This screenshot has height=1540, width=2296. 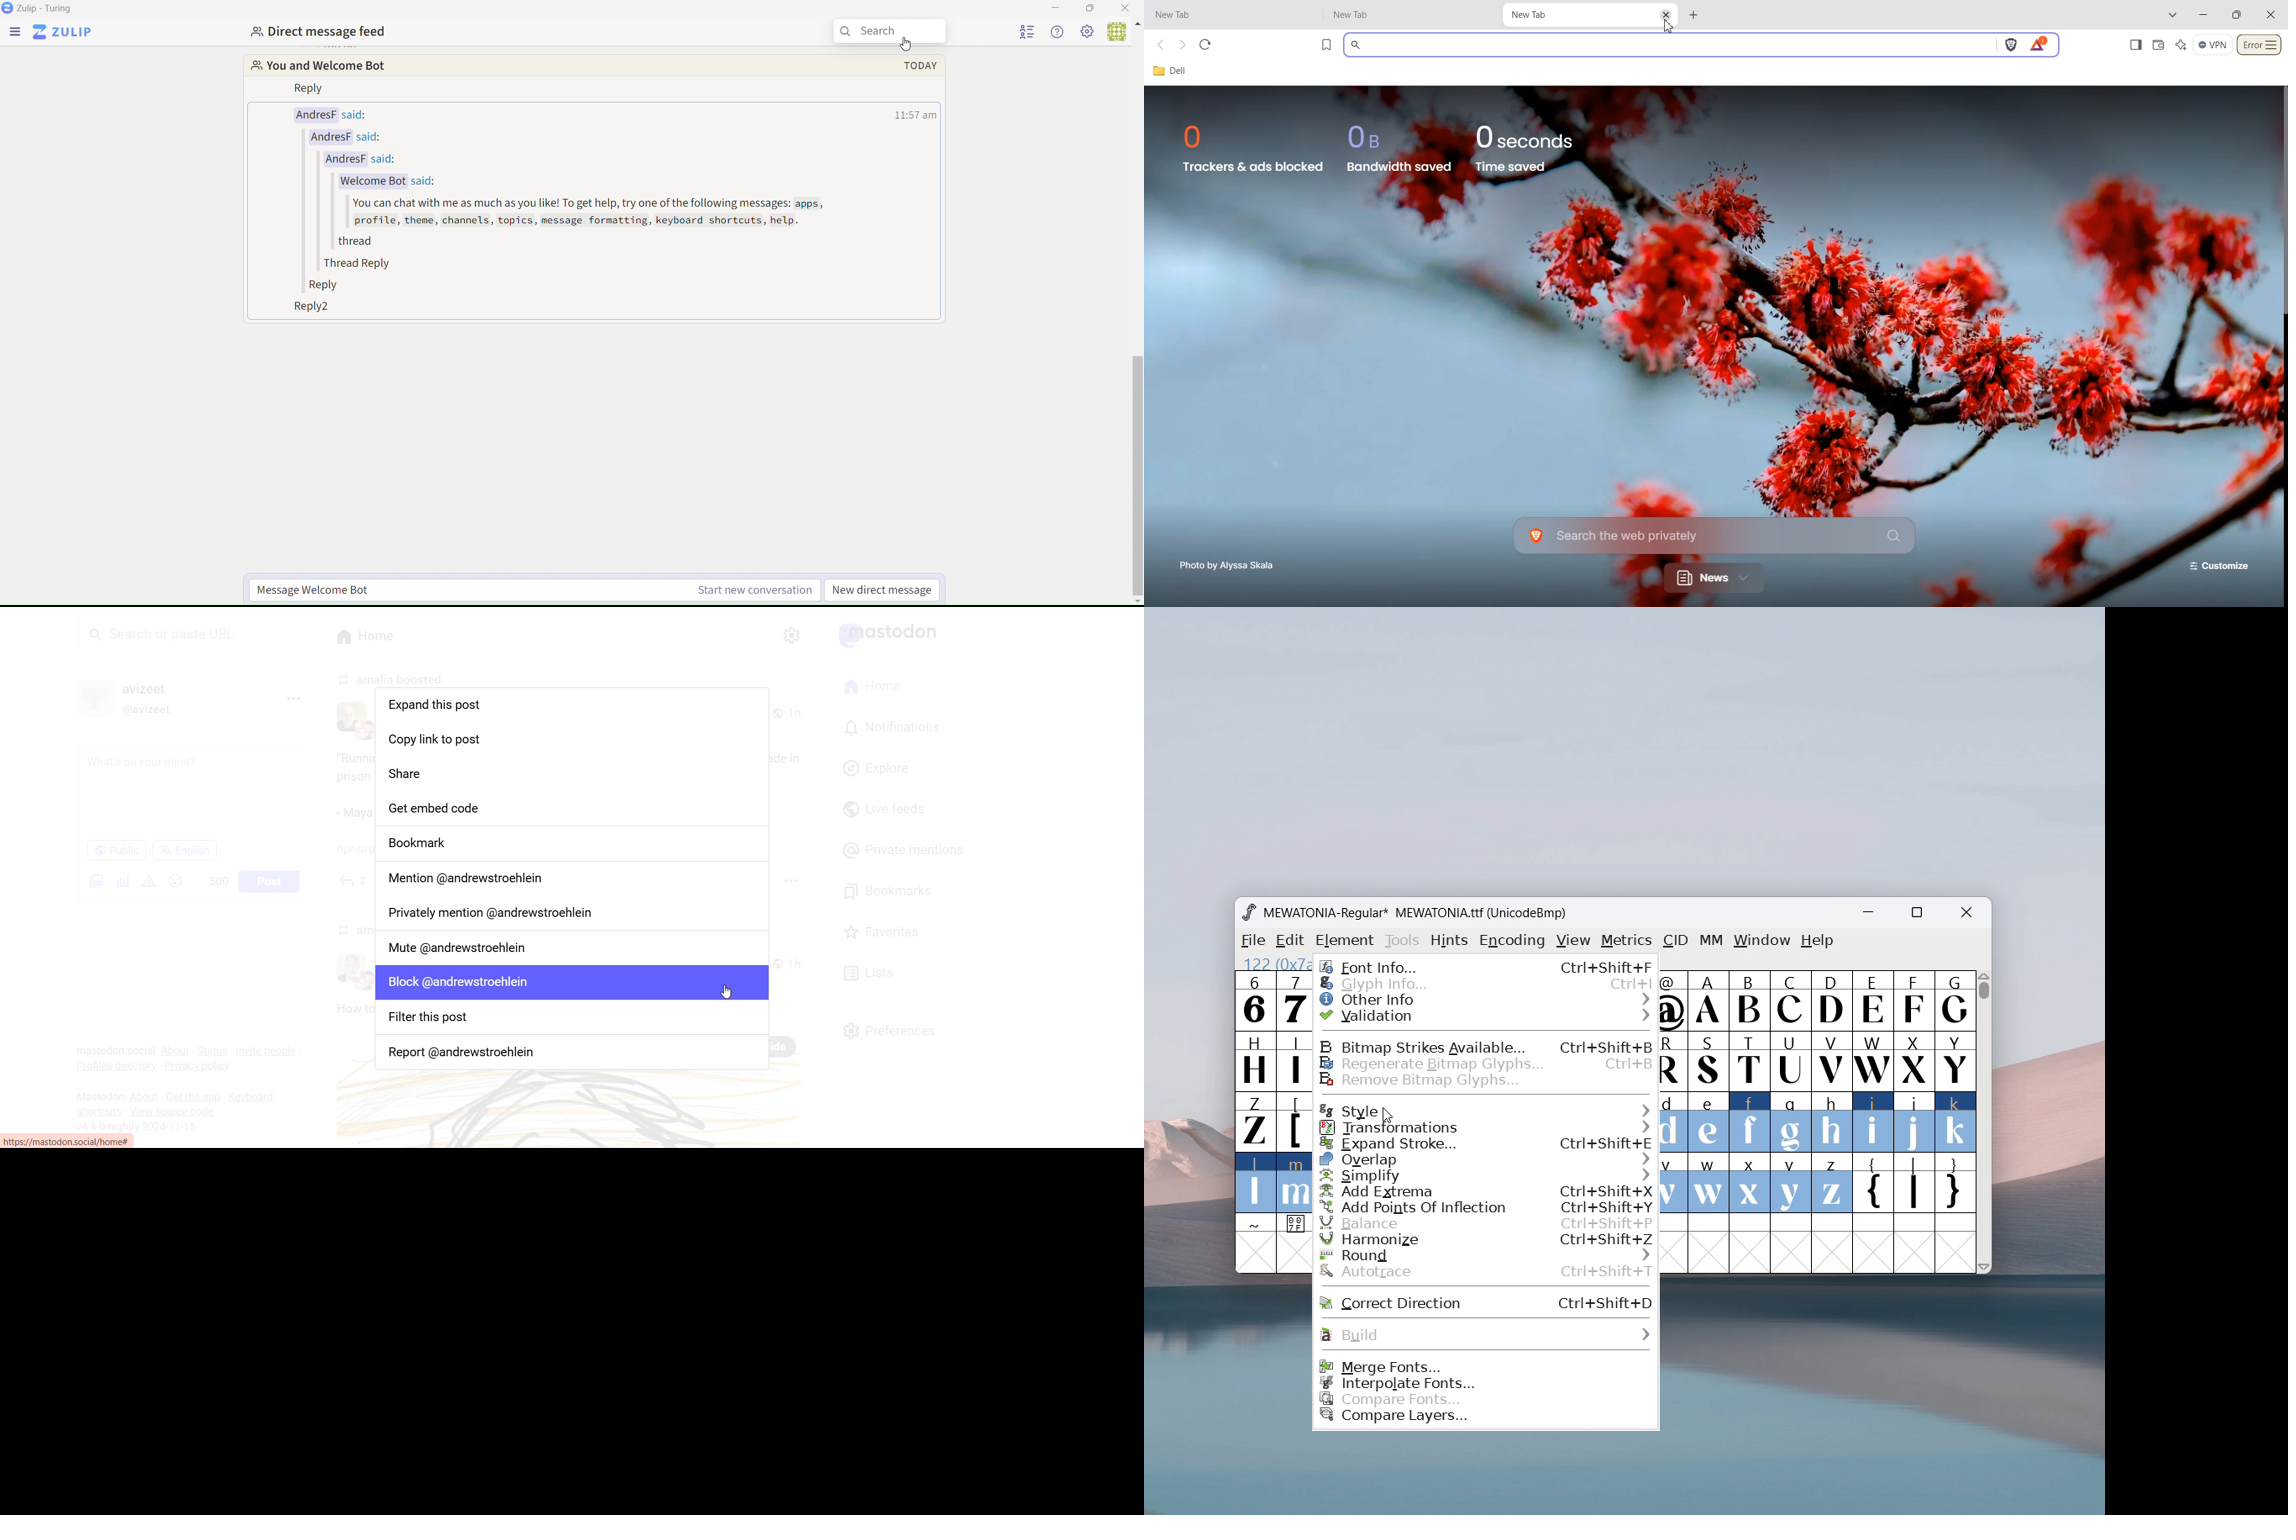 What do you see at coordinates (1486, 1176) in the screenshot?
I see `simplify` at bounding box center [1486, 1176].